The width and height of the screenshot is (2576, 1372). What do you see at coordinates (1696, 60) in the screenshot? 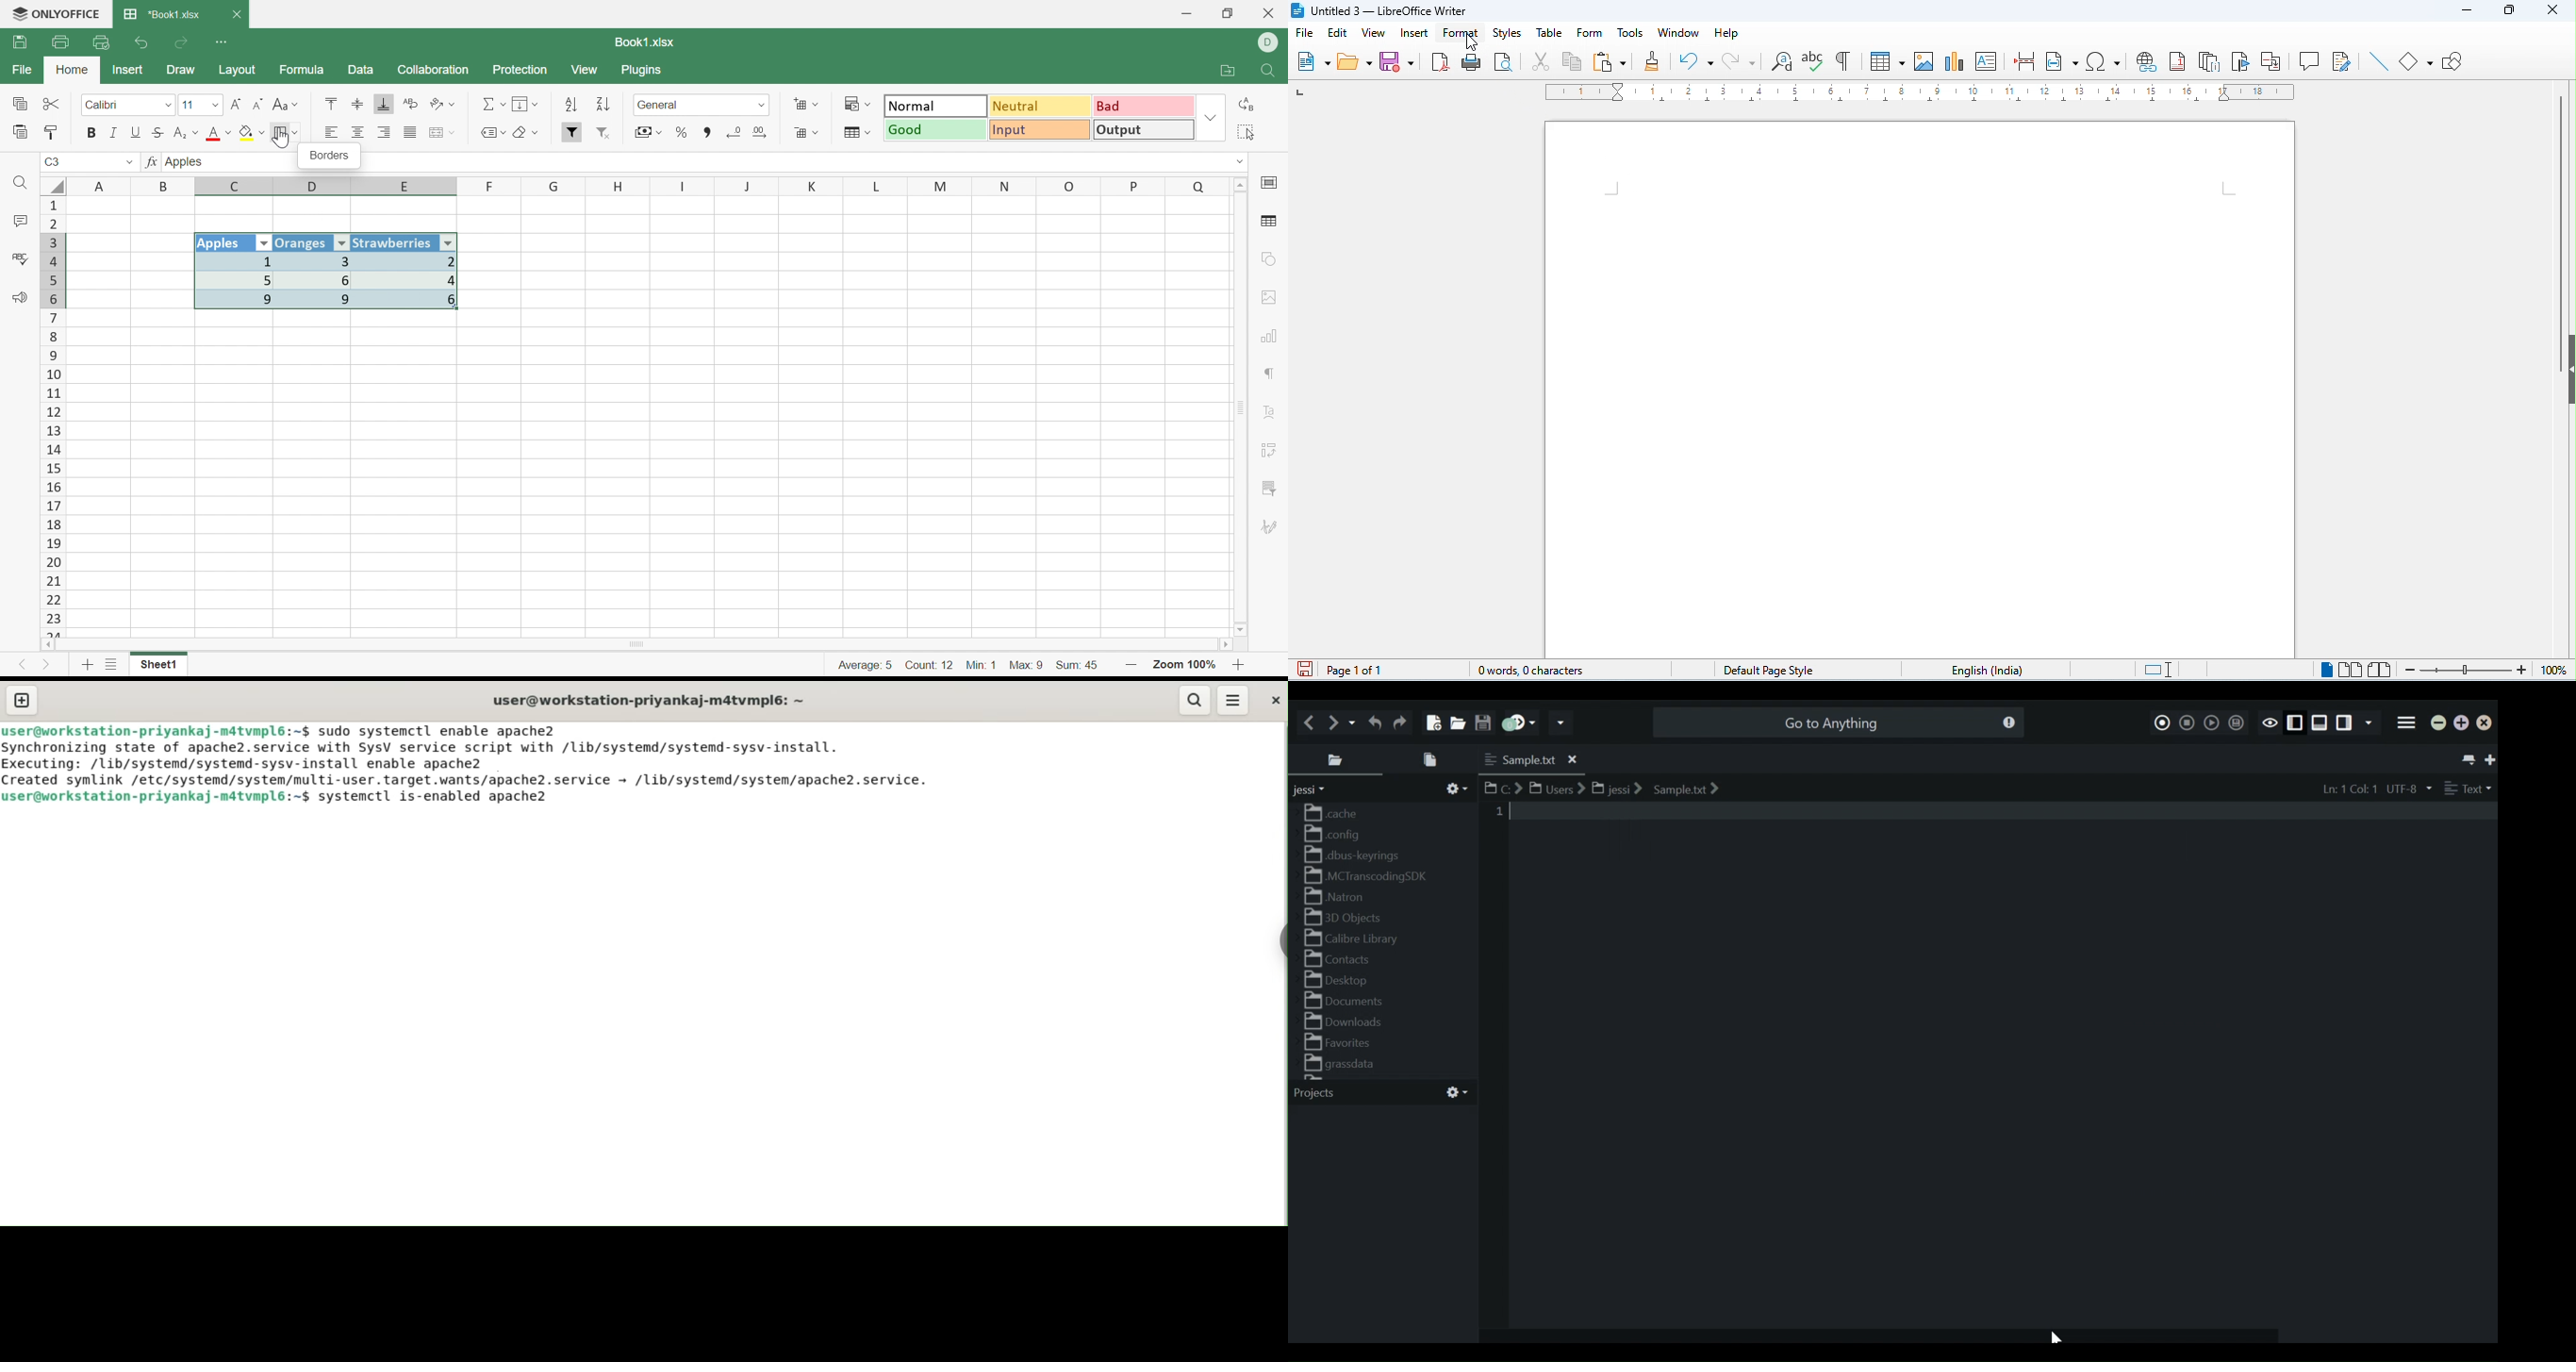
I see `undo` at bounding box center [1696, 60].